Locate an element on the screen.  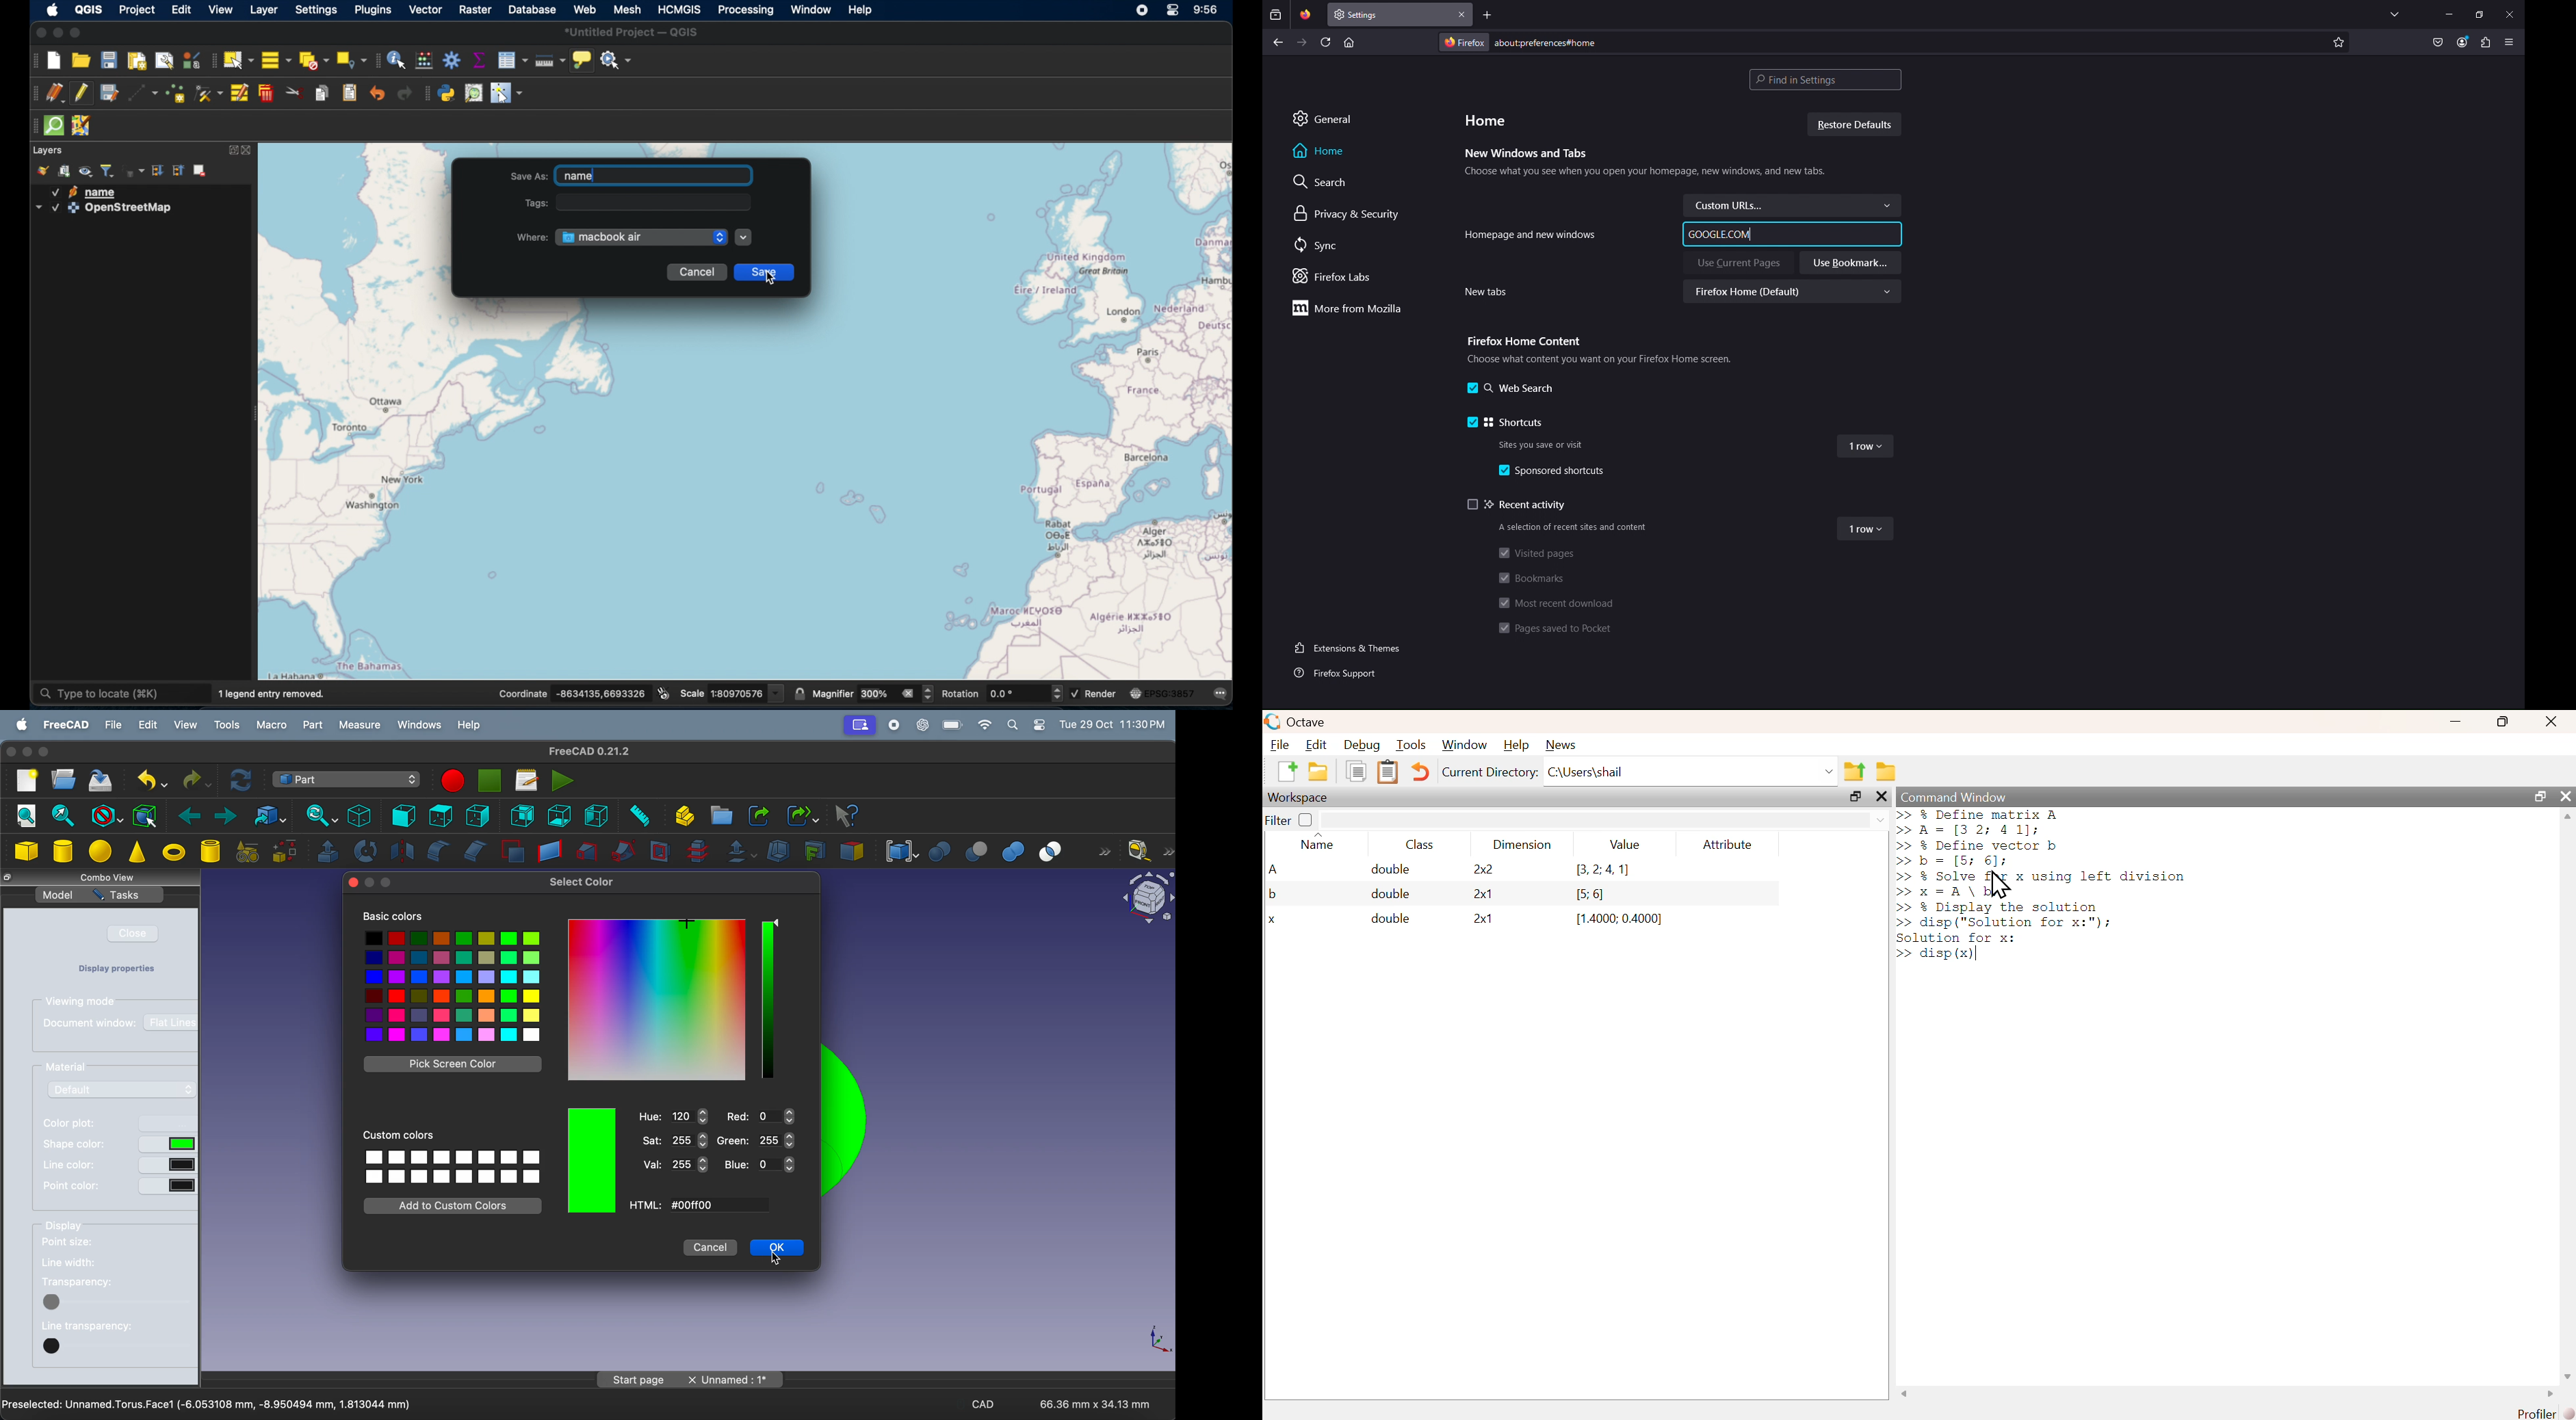
view is located at coordinates (185, 725).